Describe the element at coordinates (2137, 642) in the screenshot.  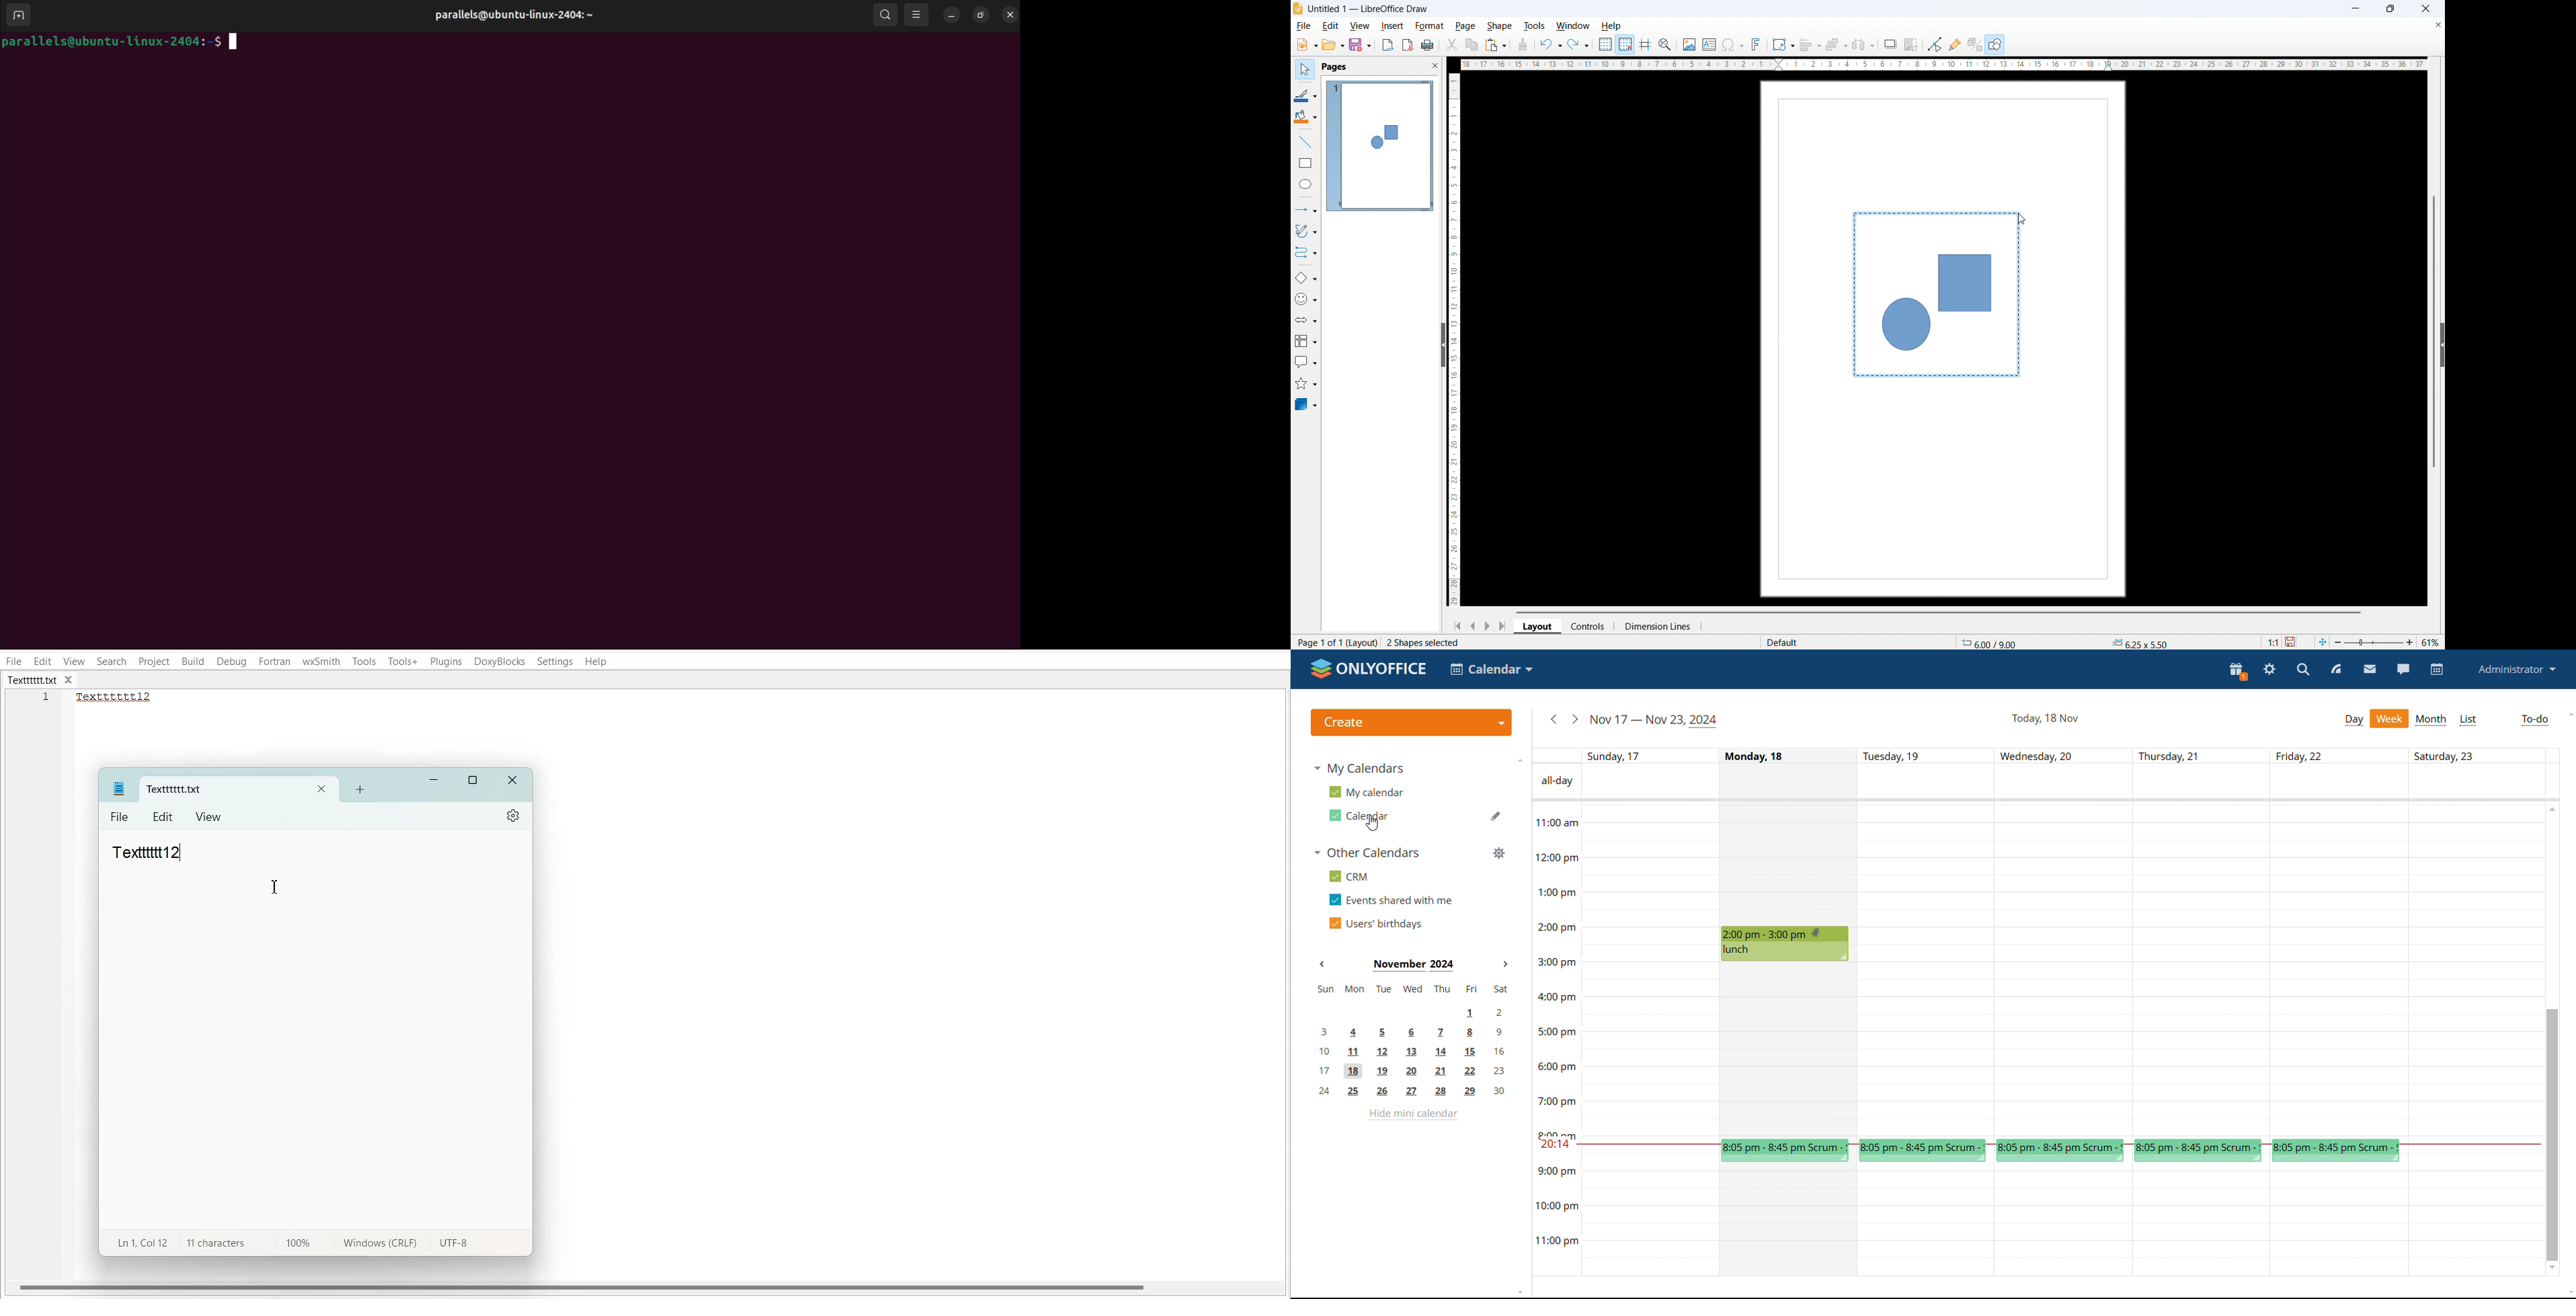
I see `object dimension` at that location.